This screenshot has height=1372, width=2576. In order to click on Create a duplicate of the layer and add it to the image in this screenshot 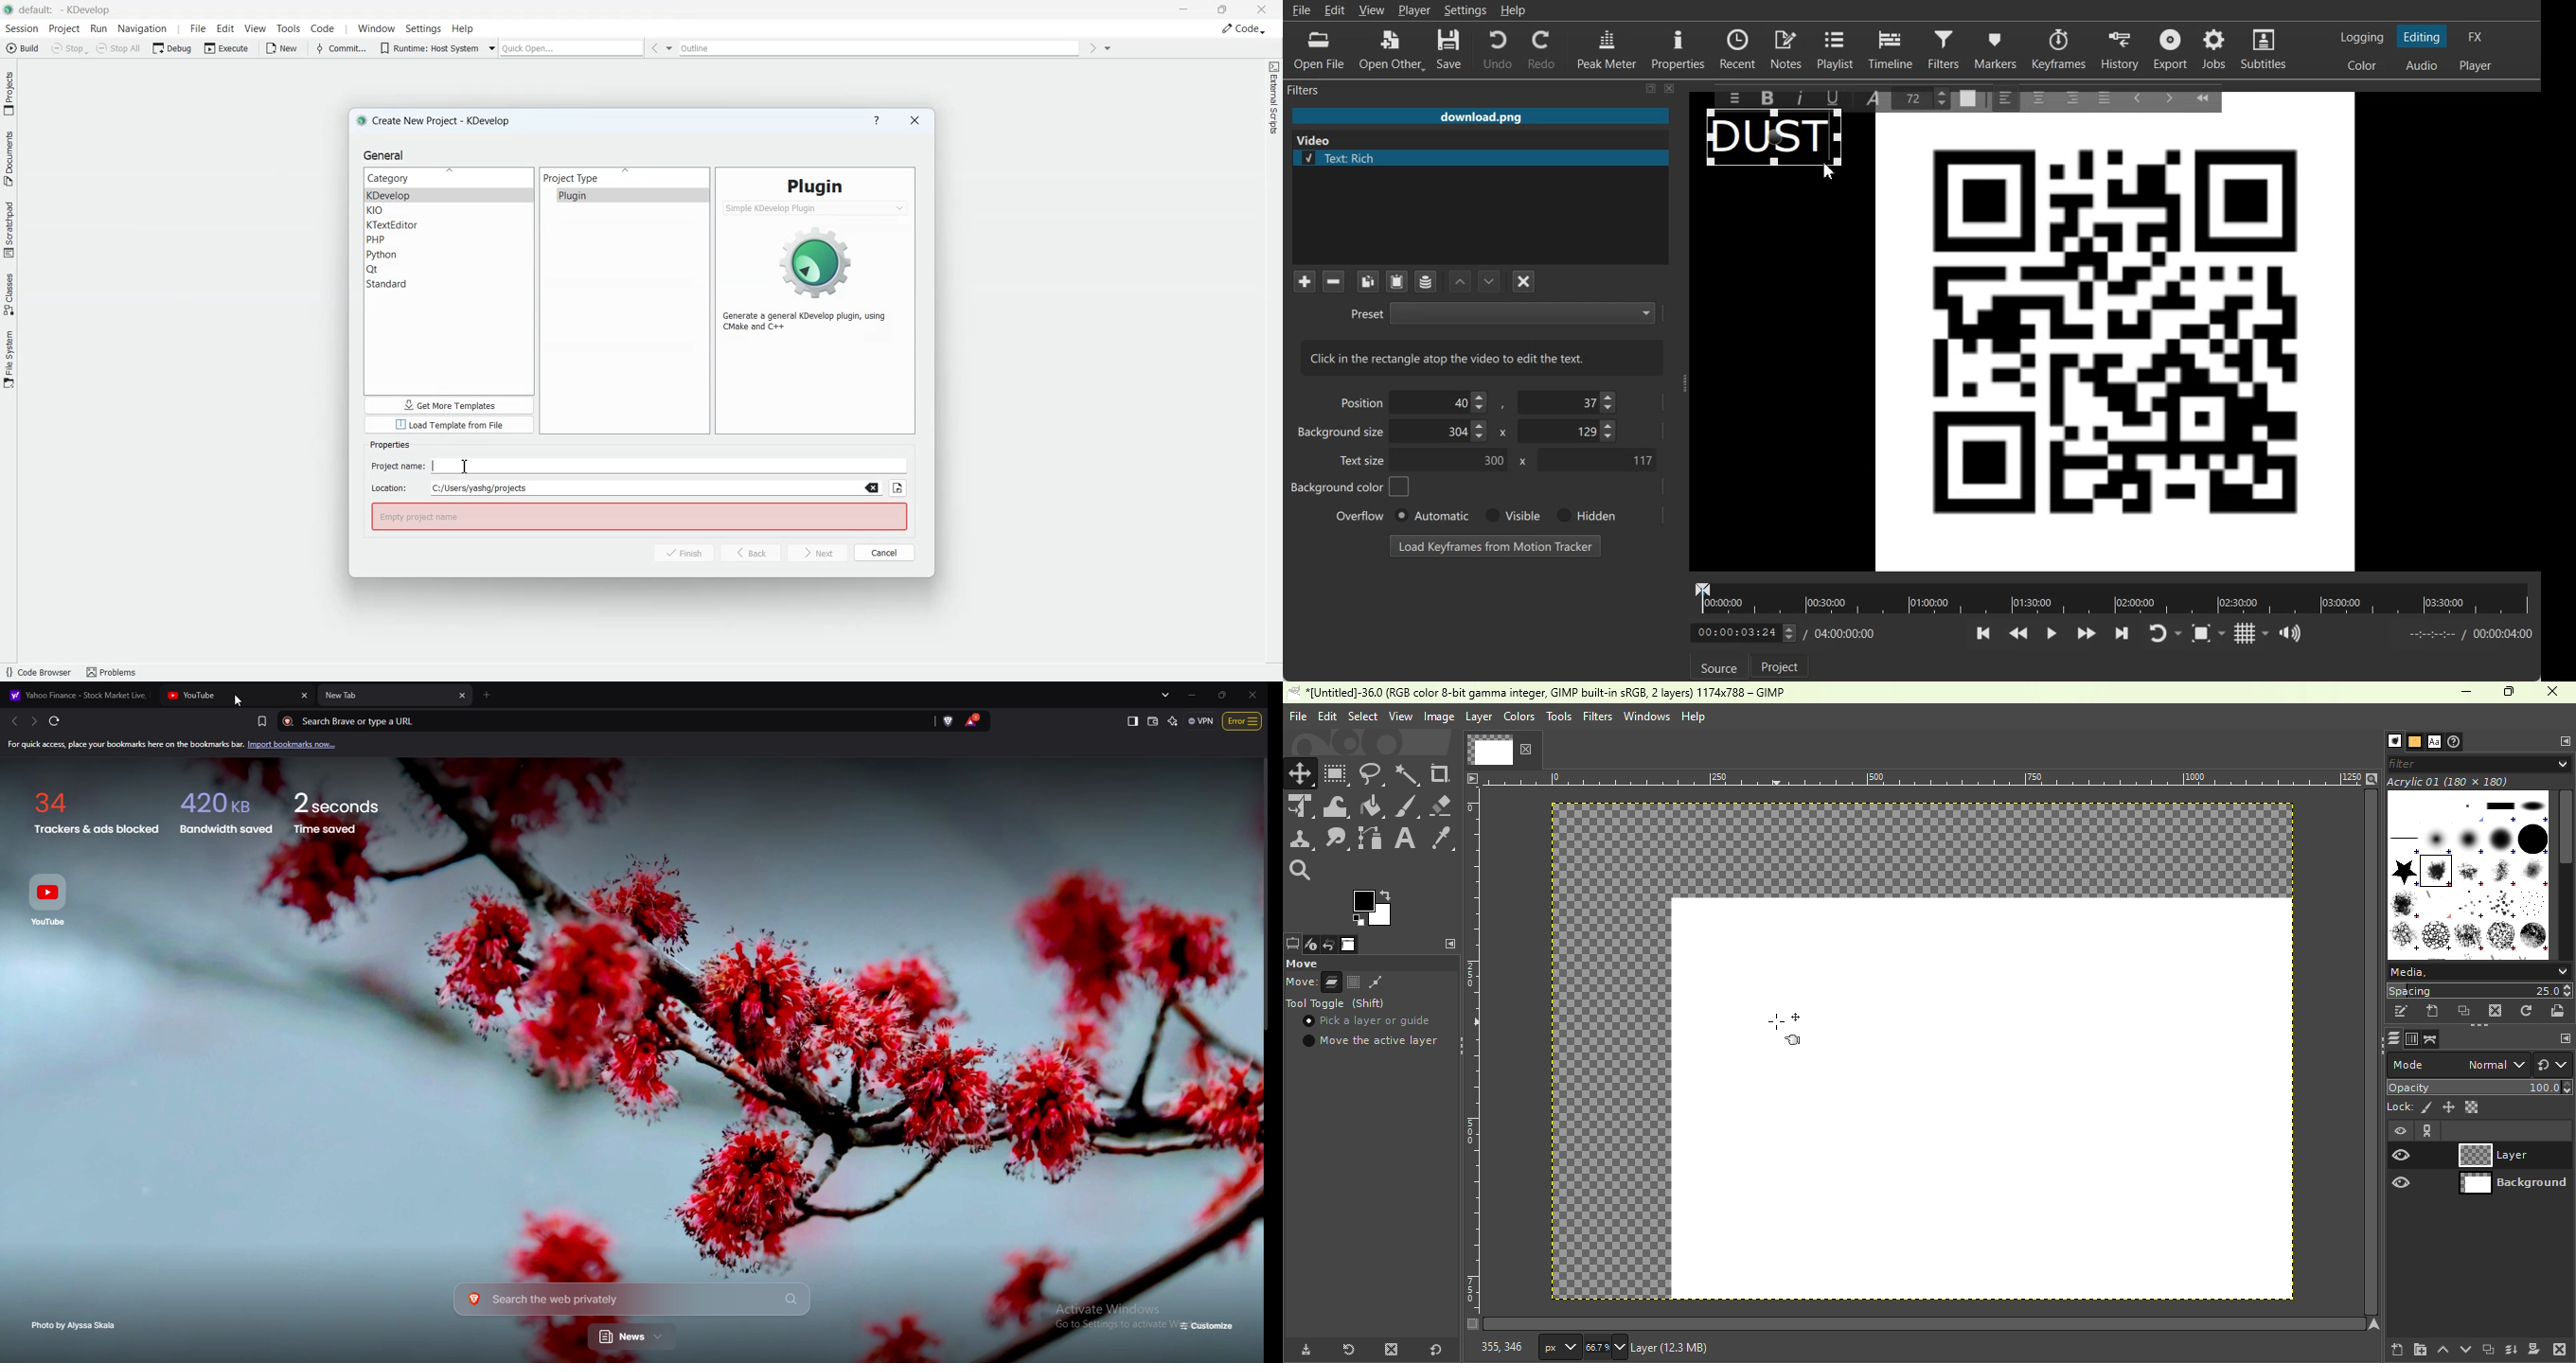, I will do `click(2487, 1349)`.